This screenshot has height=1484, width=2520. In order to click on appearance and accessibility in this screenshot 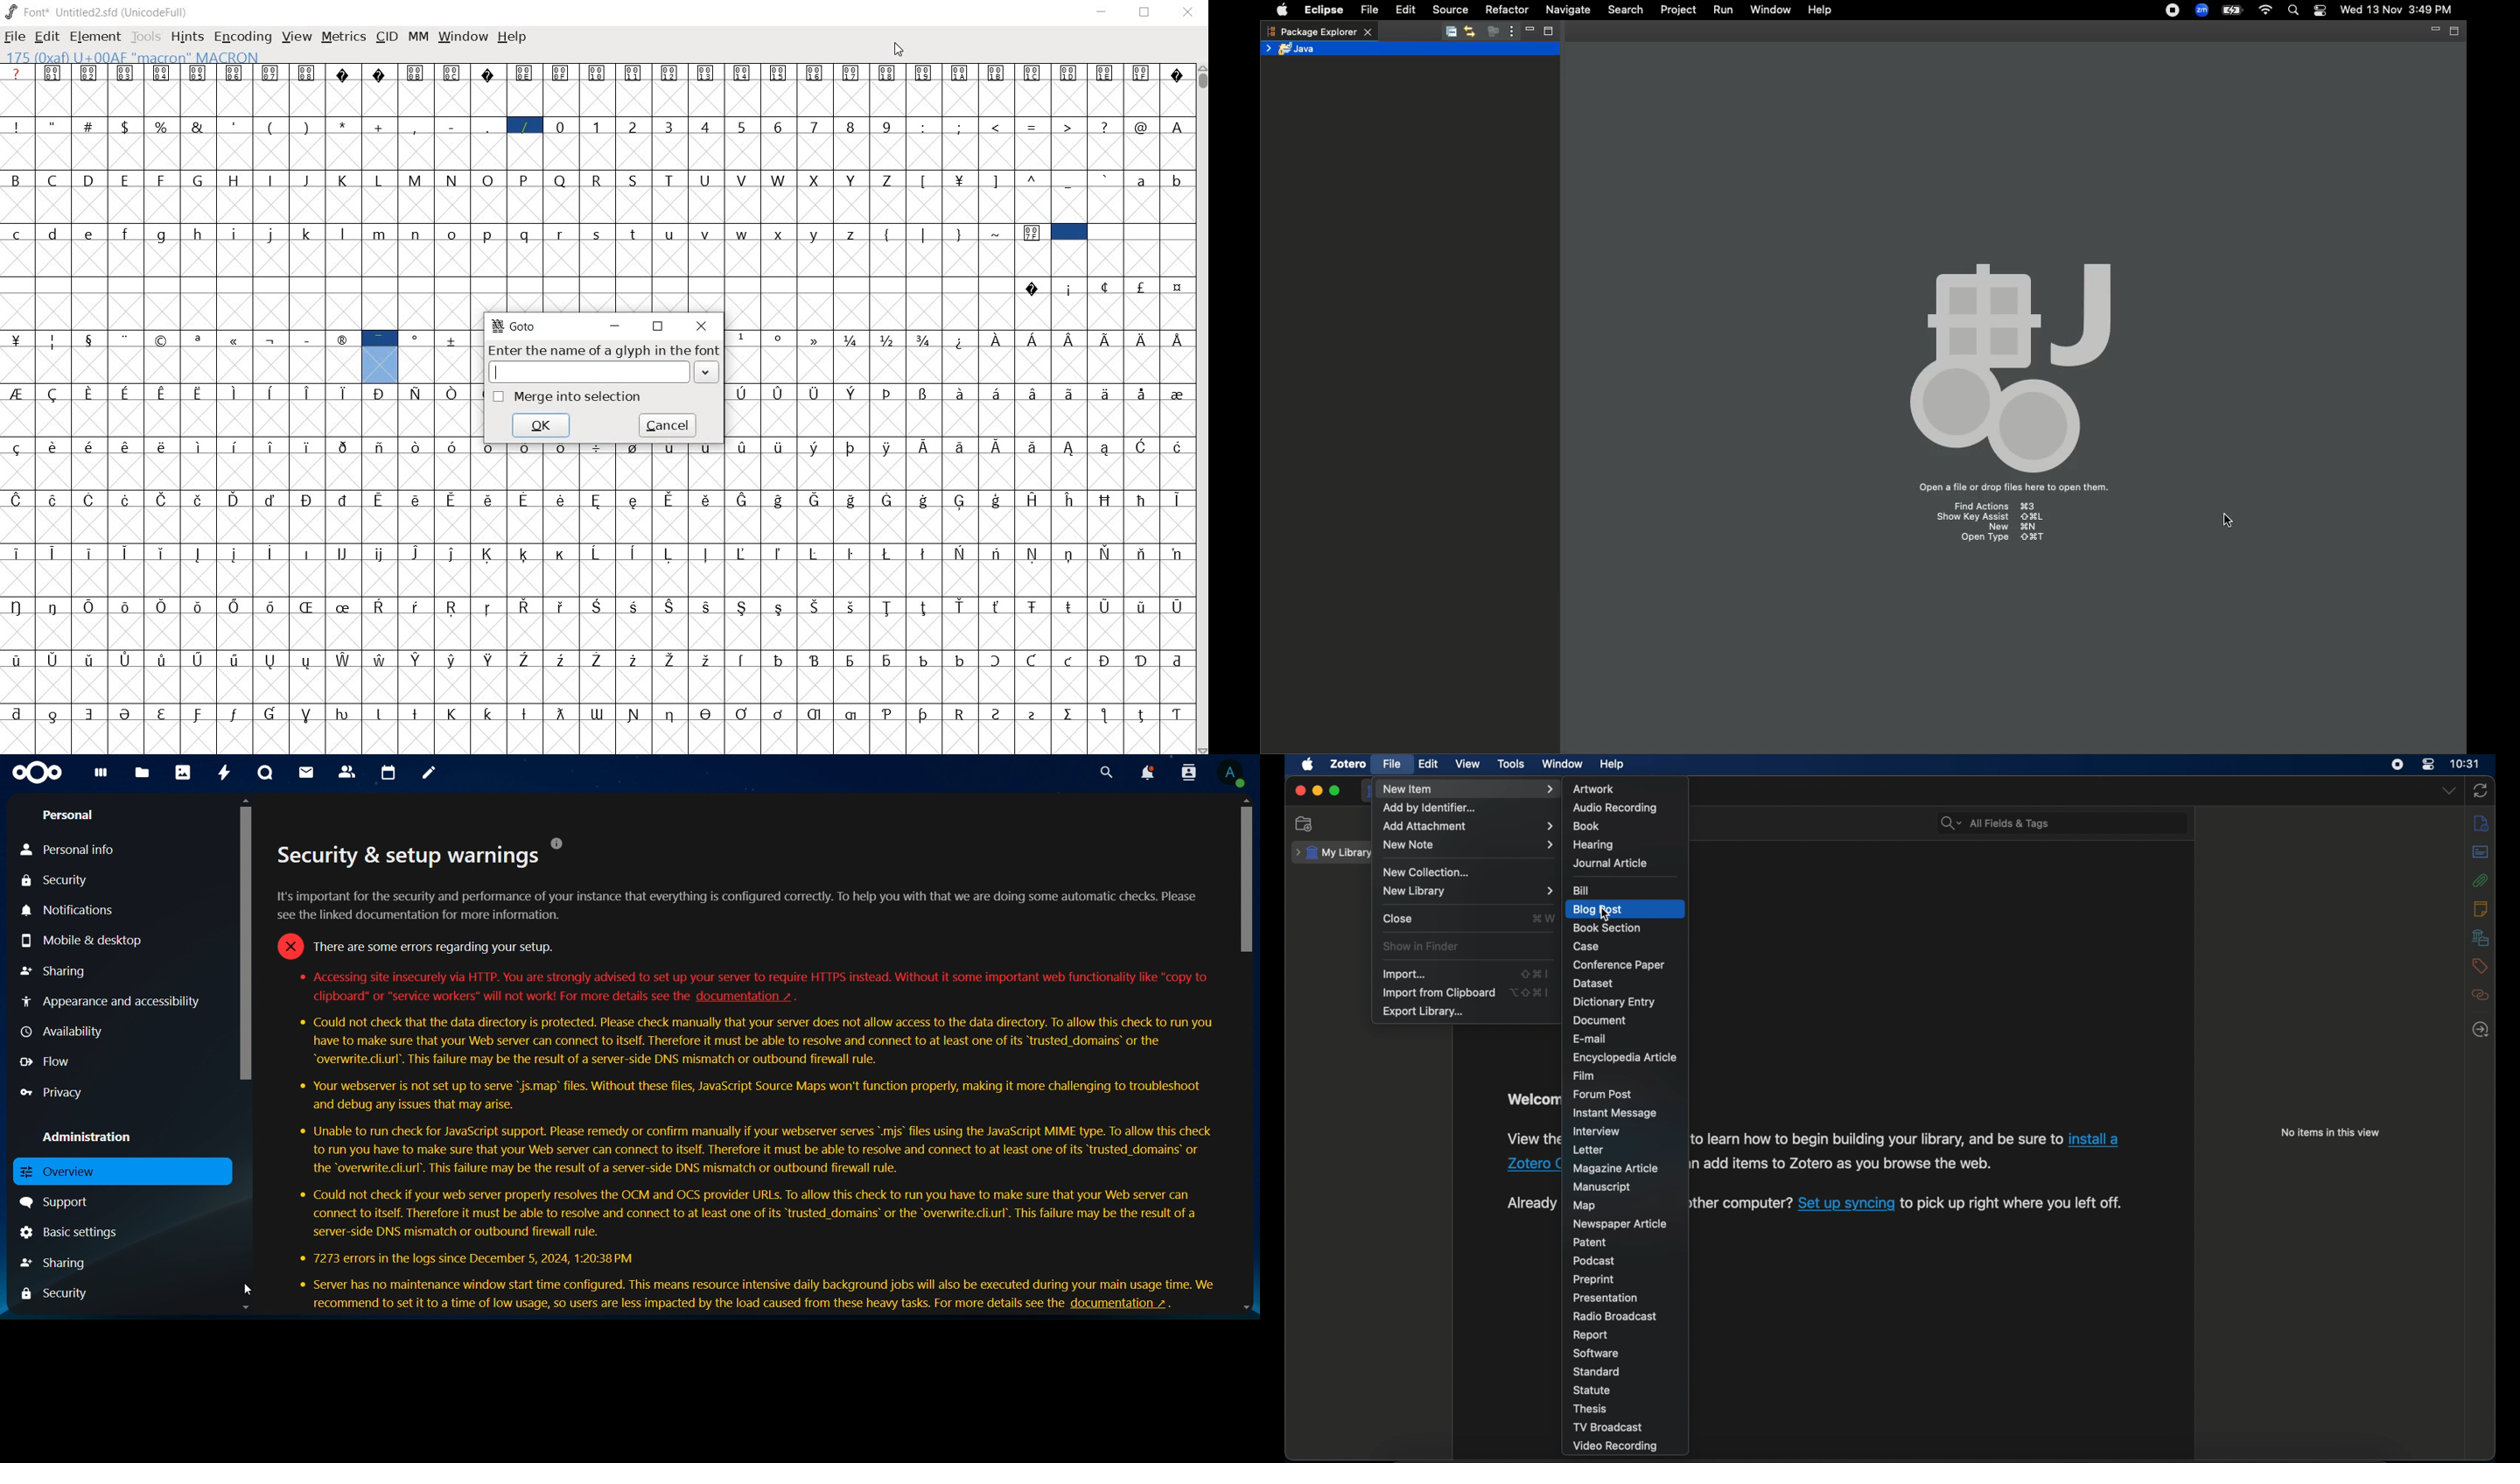, I will do `click(116, 1004)`.